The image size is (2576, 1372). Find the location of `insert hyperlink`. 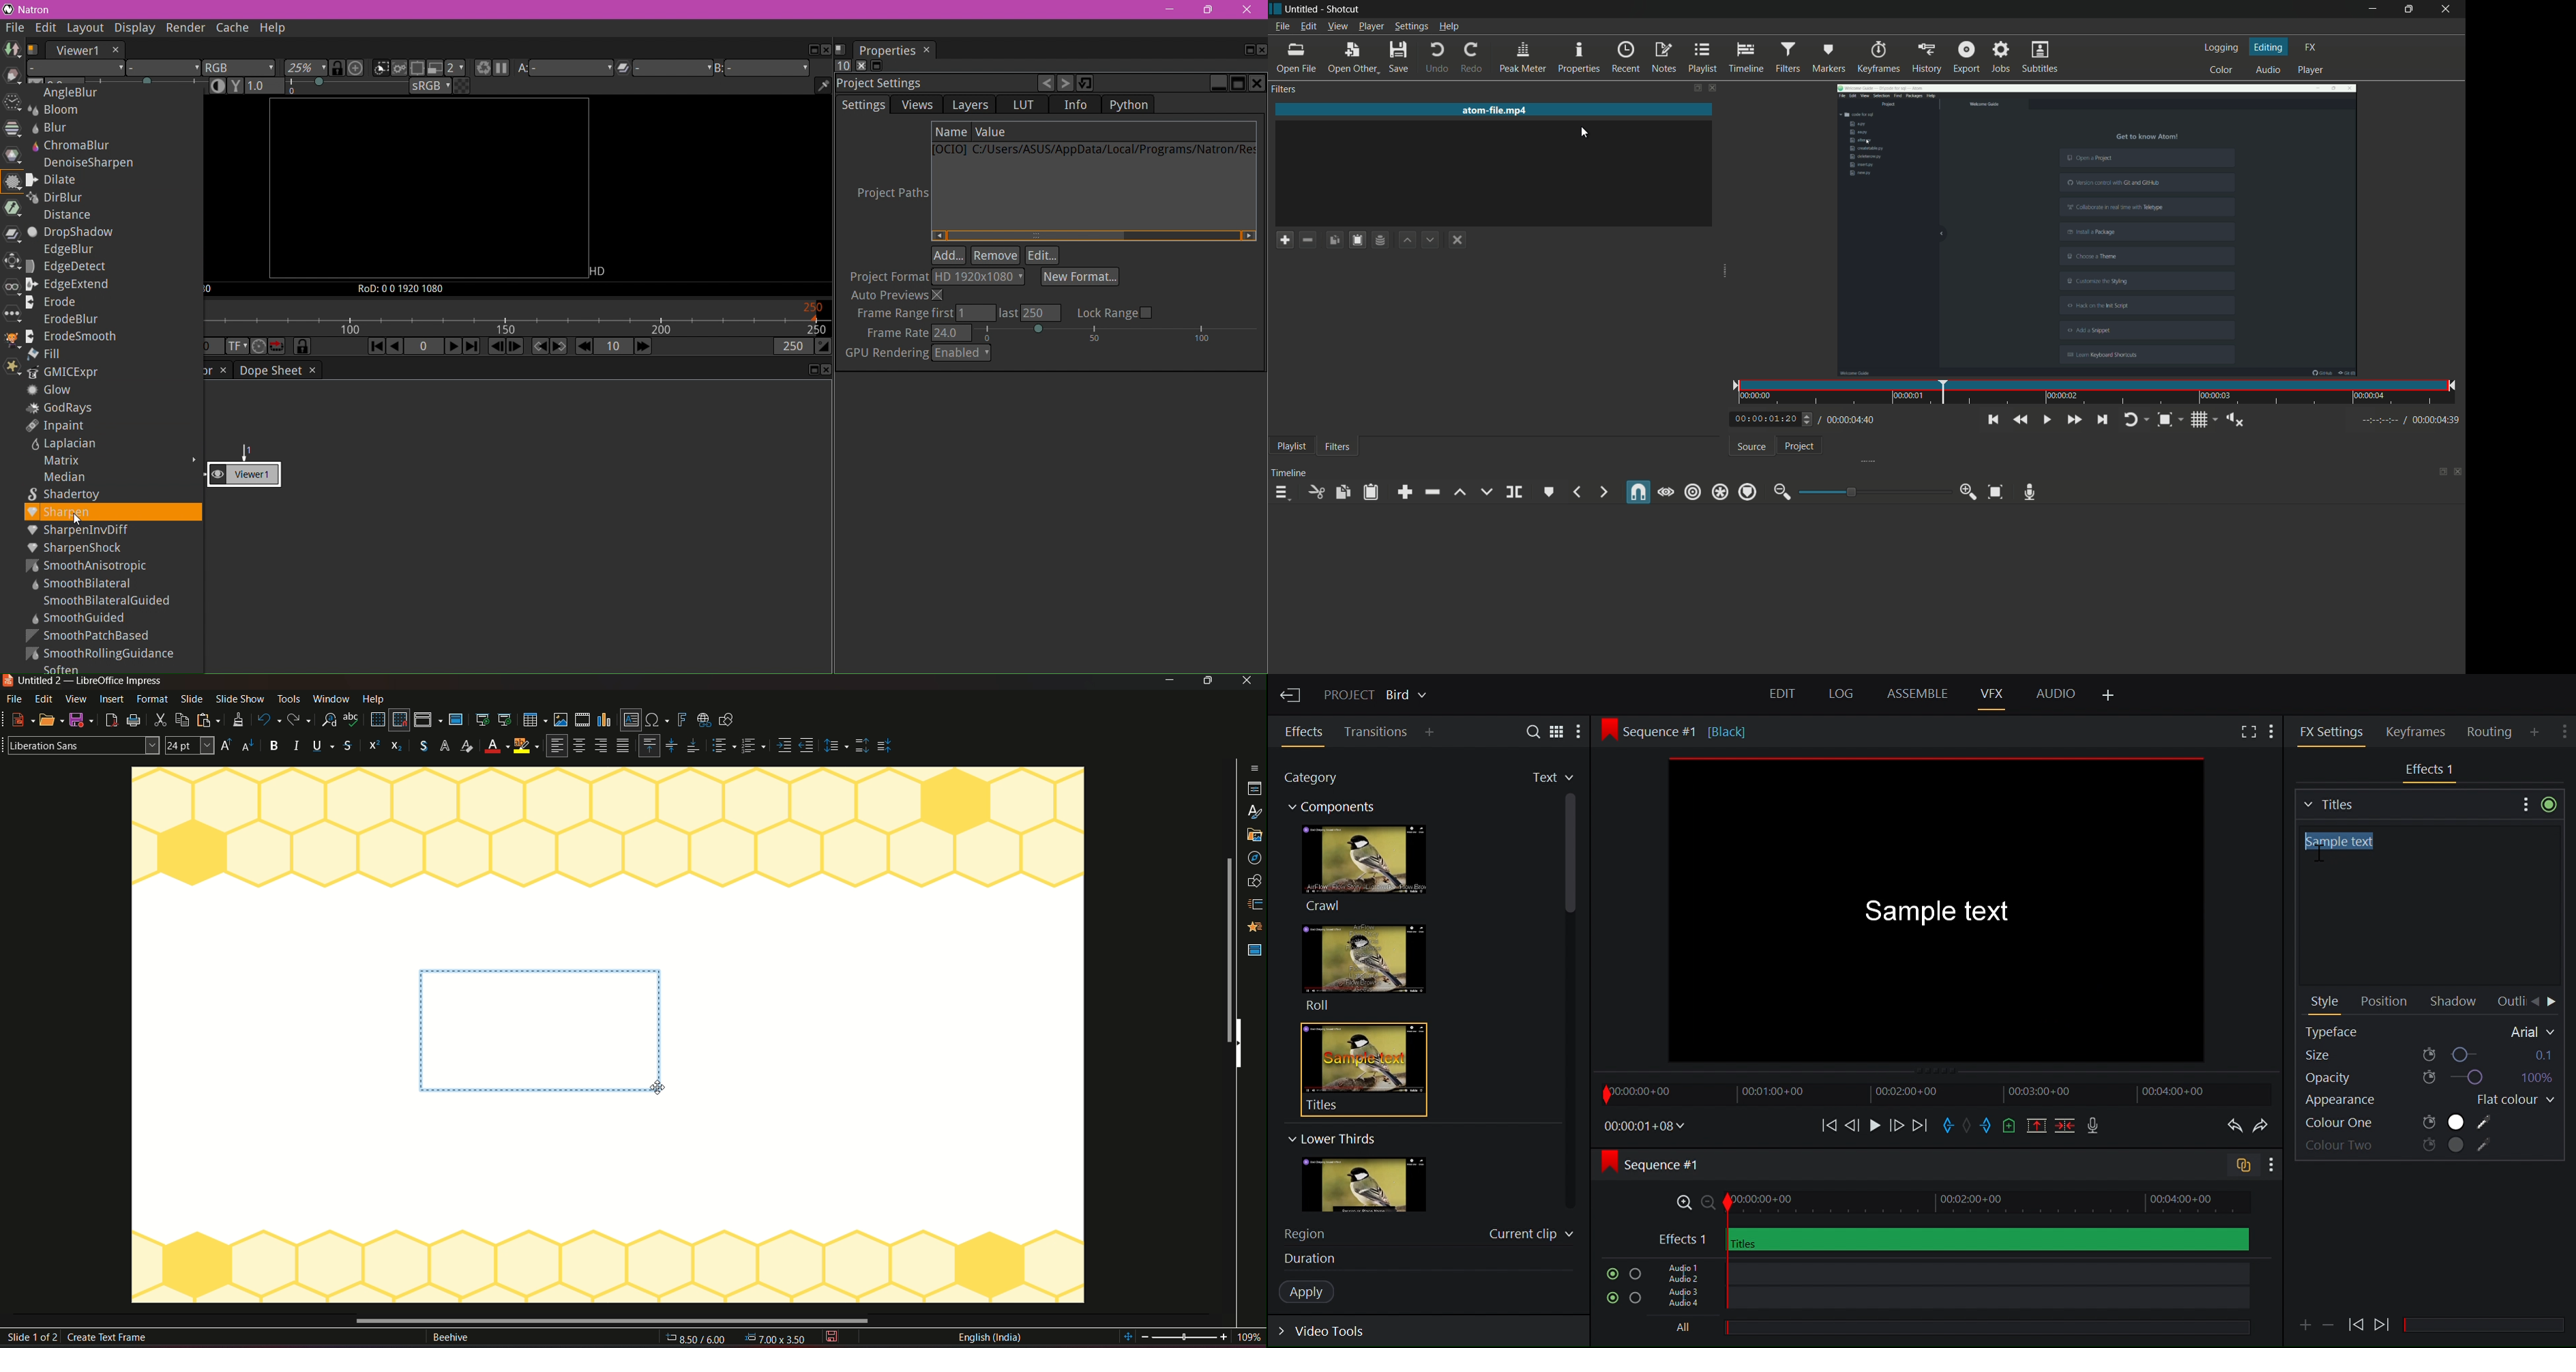

insert hyperlink is located at coordinates (703, 719).